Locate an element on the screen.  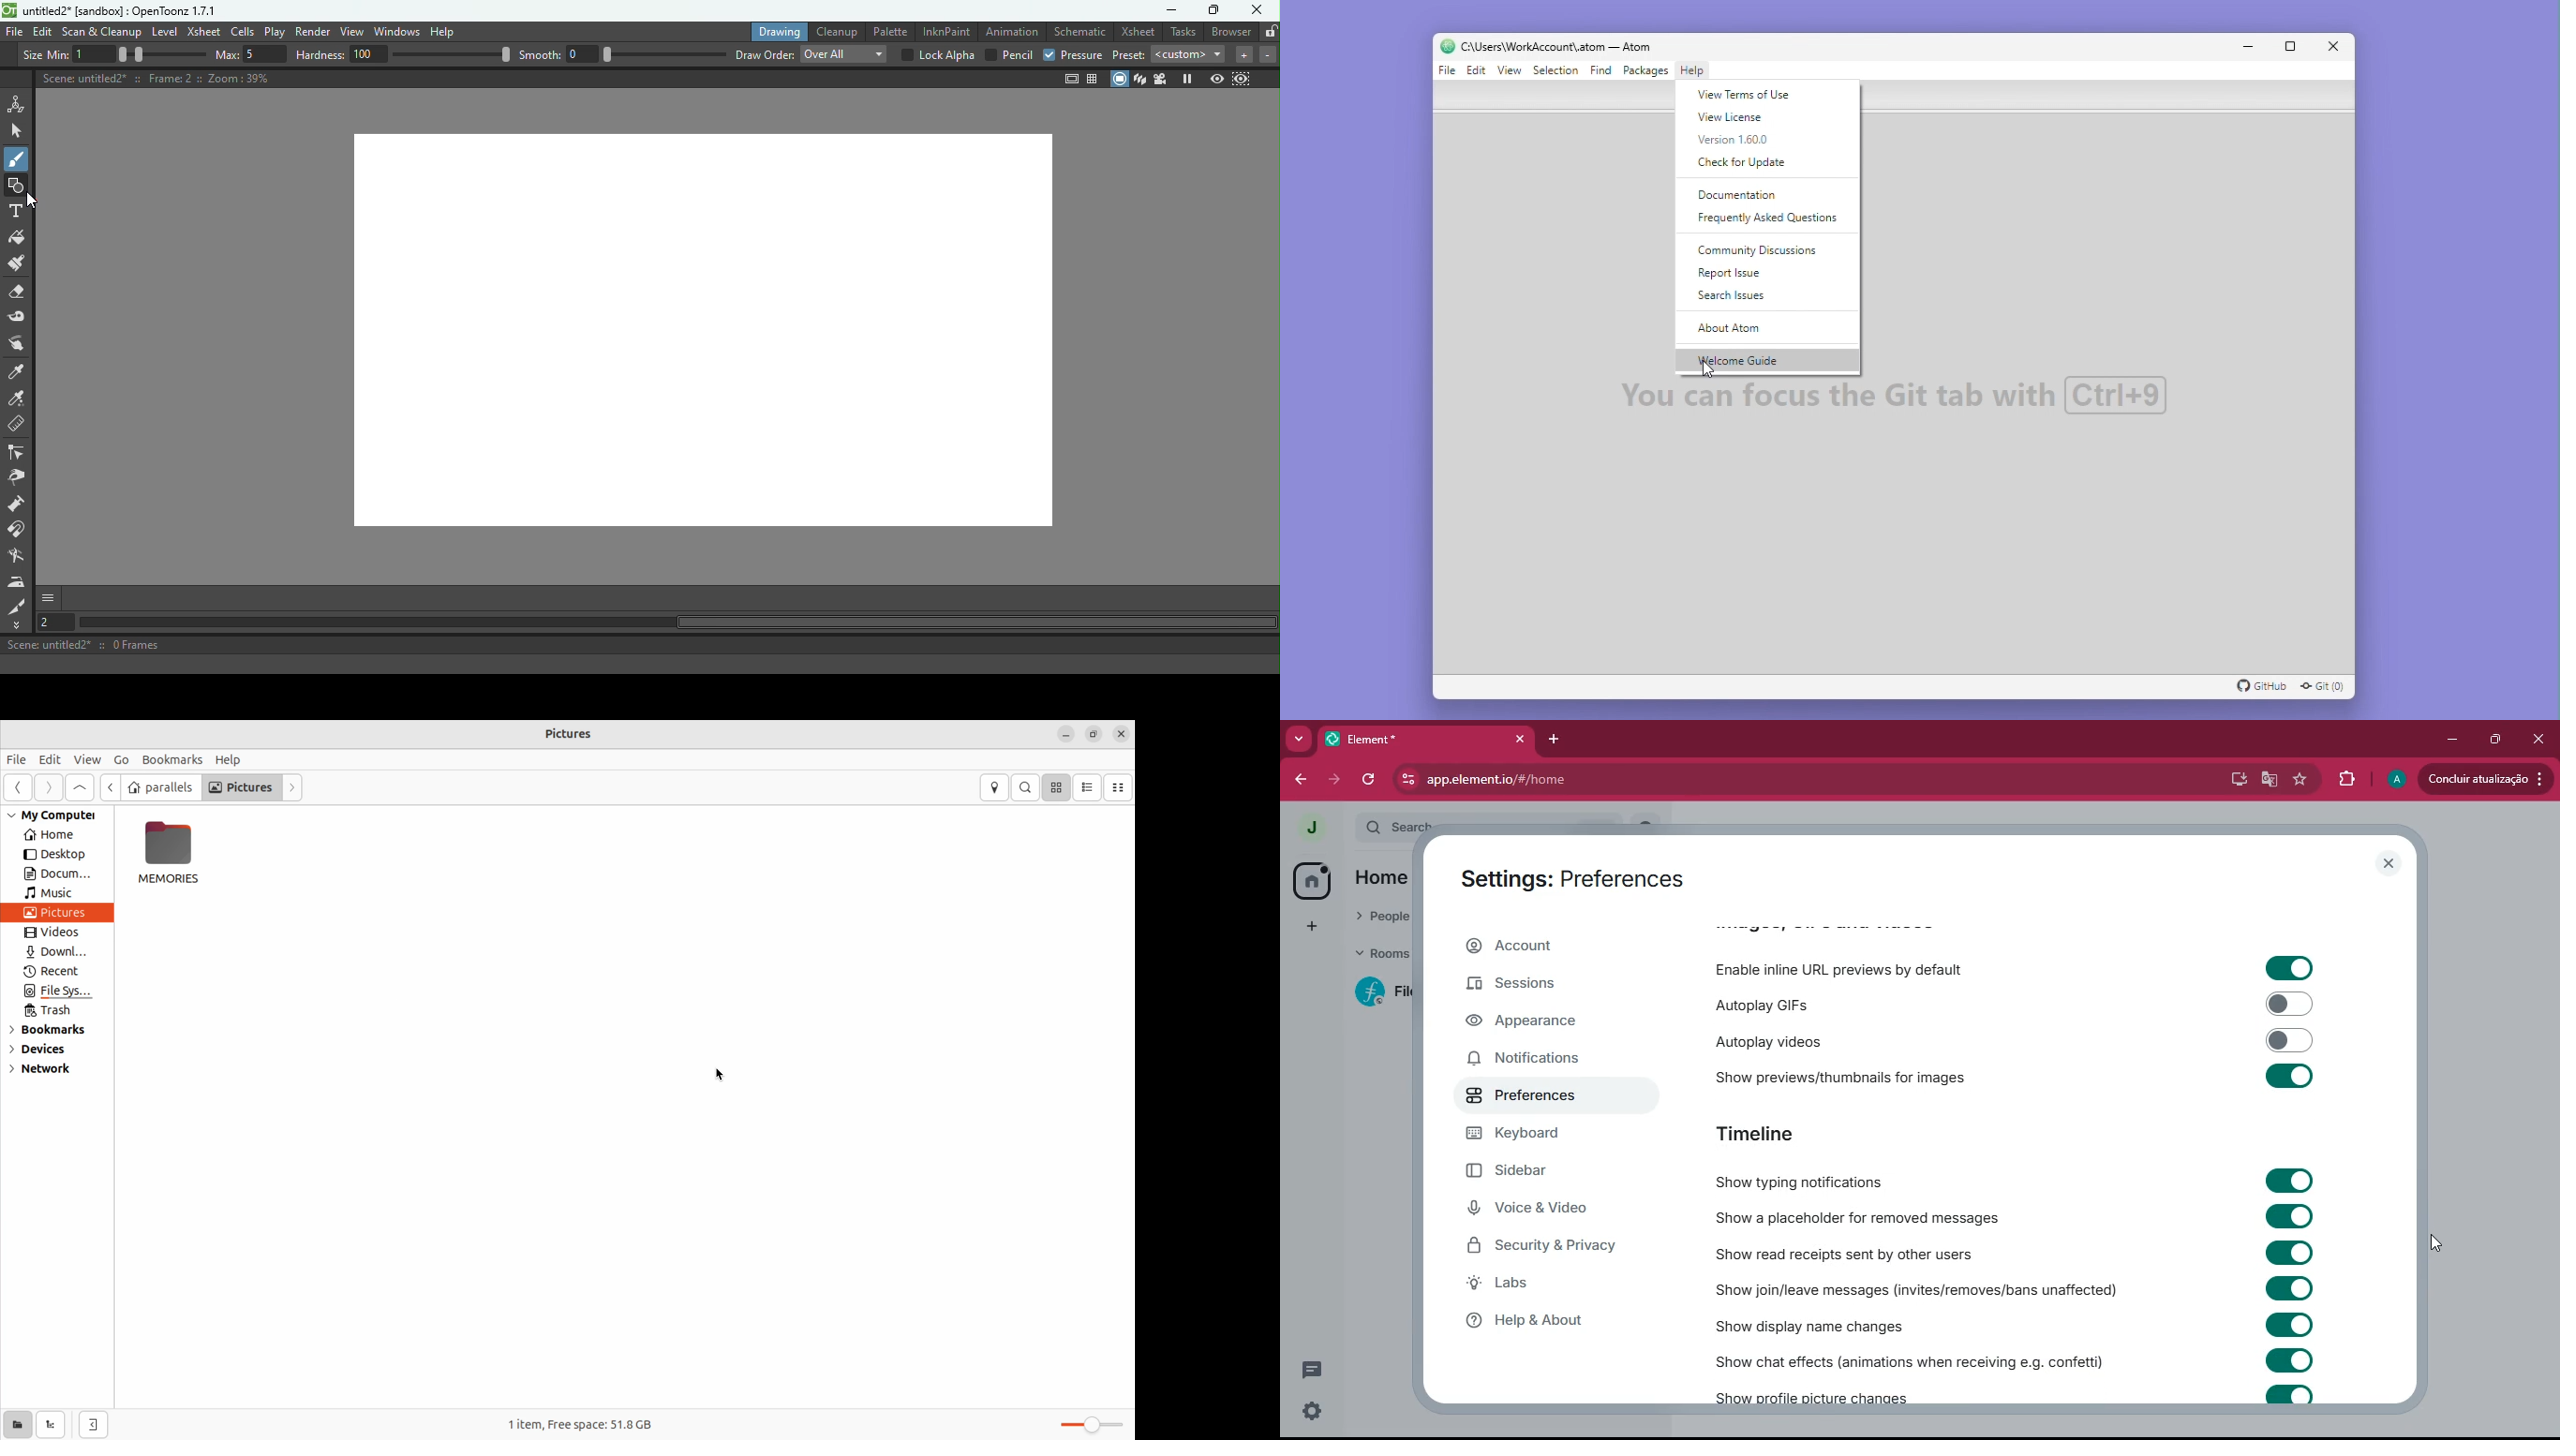
File is located at coordinates (1448, 73).